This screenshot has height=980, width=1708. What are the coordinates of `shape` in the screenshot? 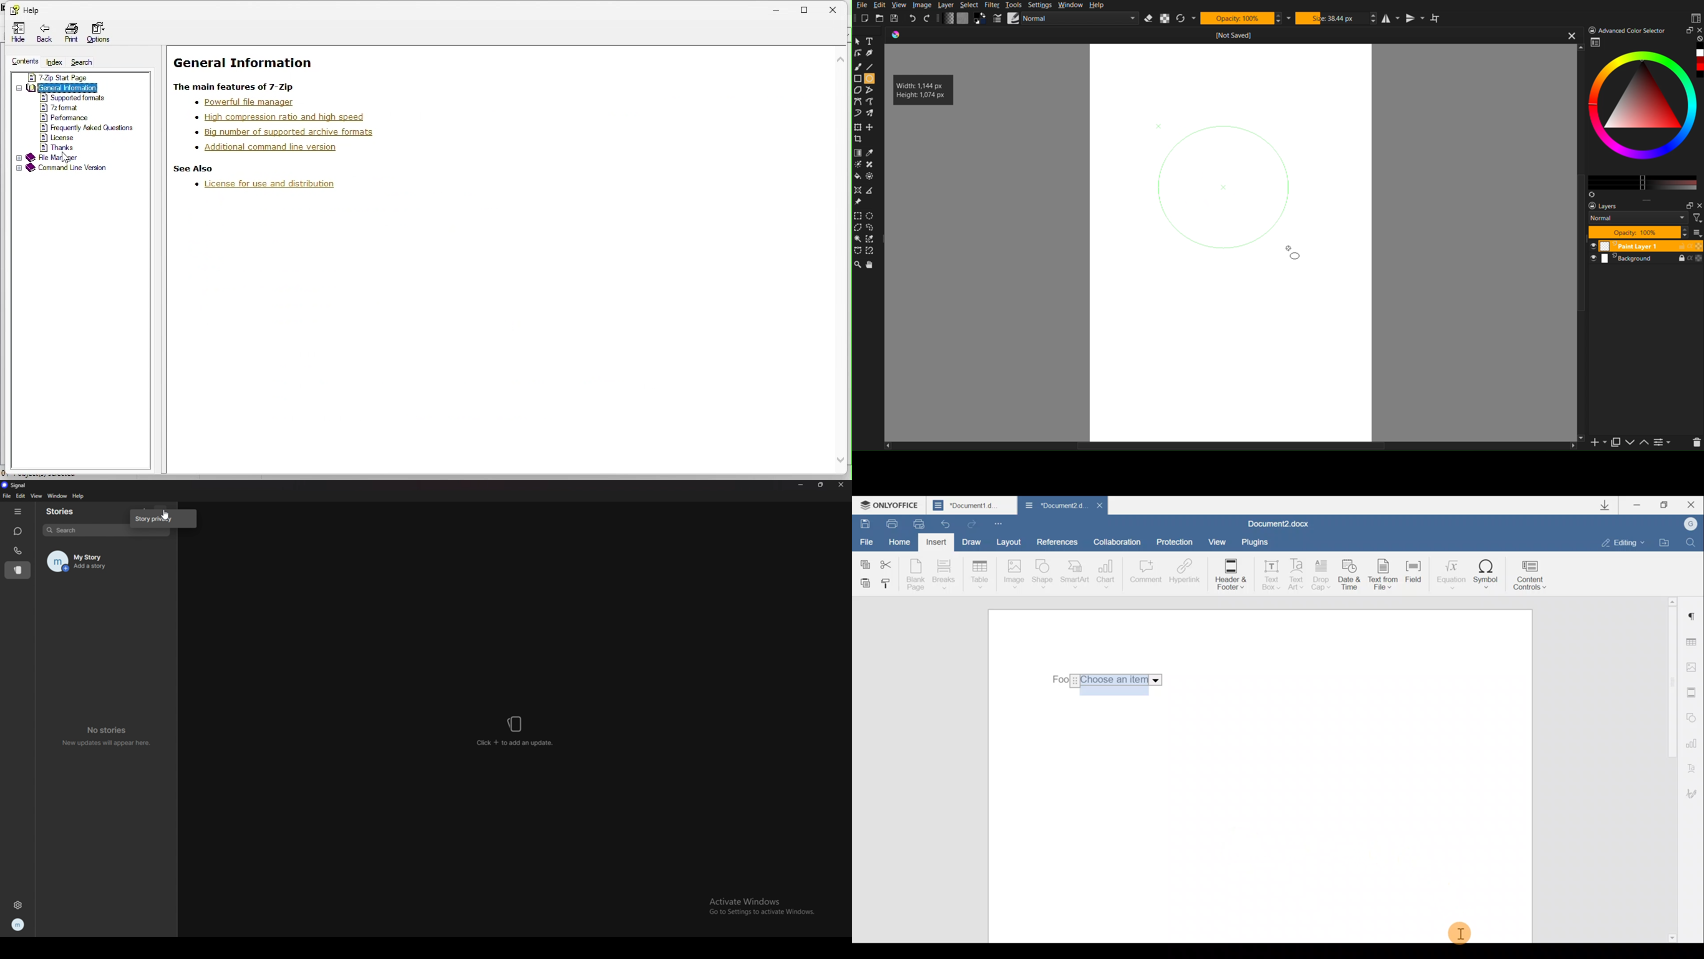 It's located at (872, 165).